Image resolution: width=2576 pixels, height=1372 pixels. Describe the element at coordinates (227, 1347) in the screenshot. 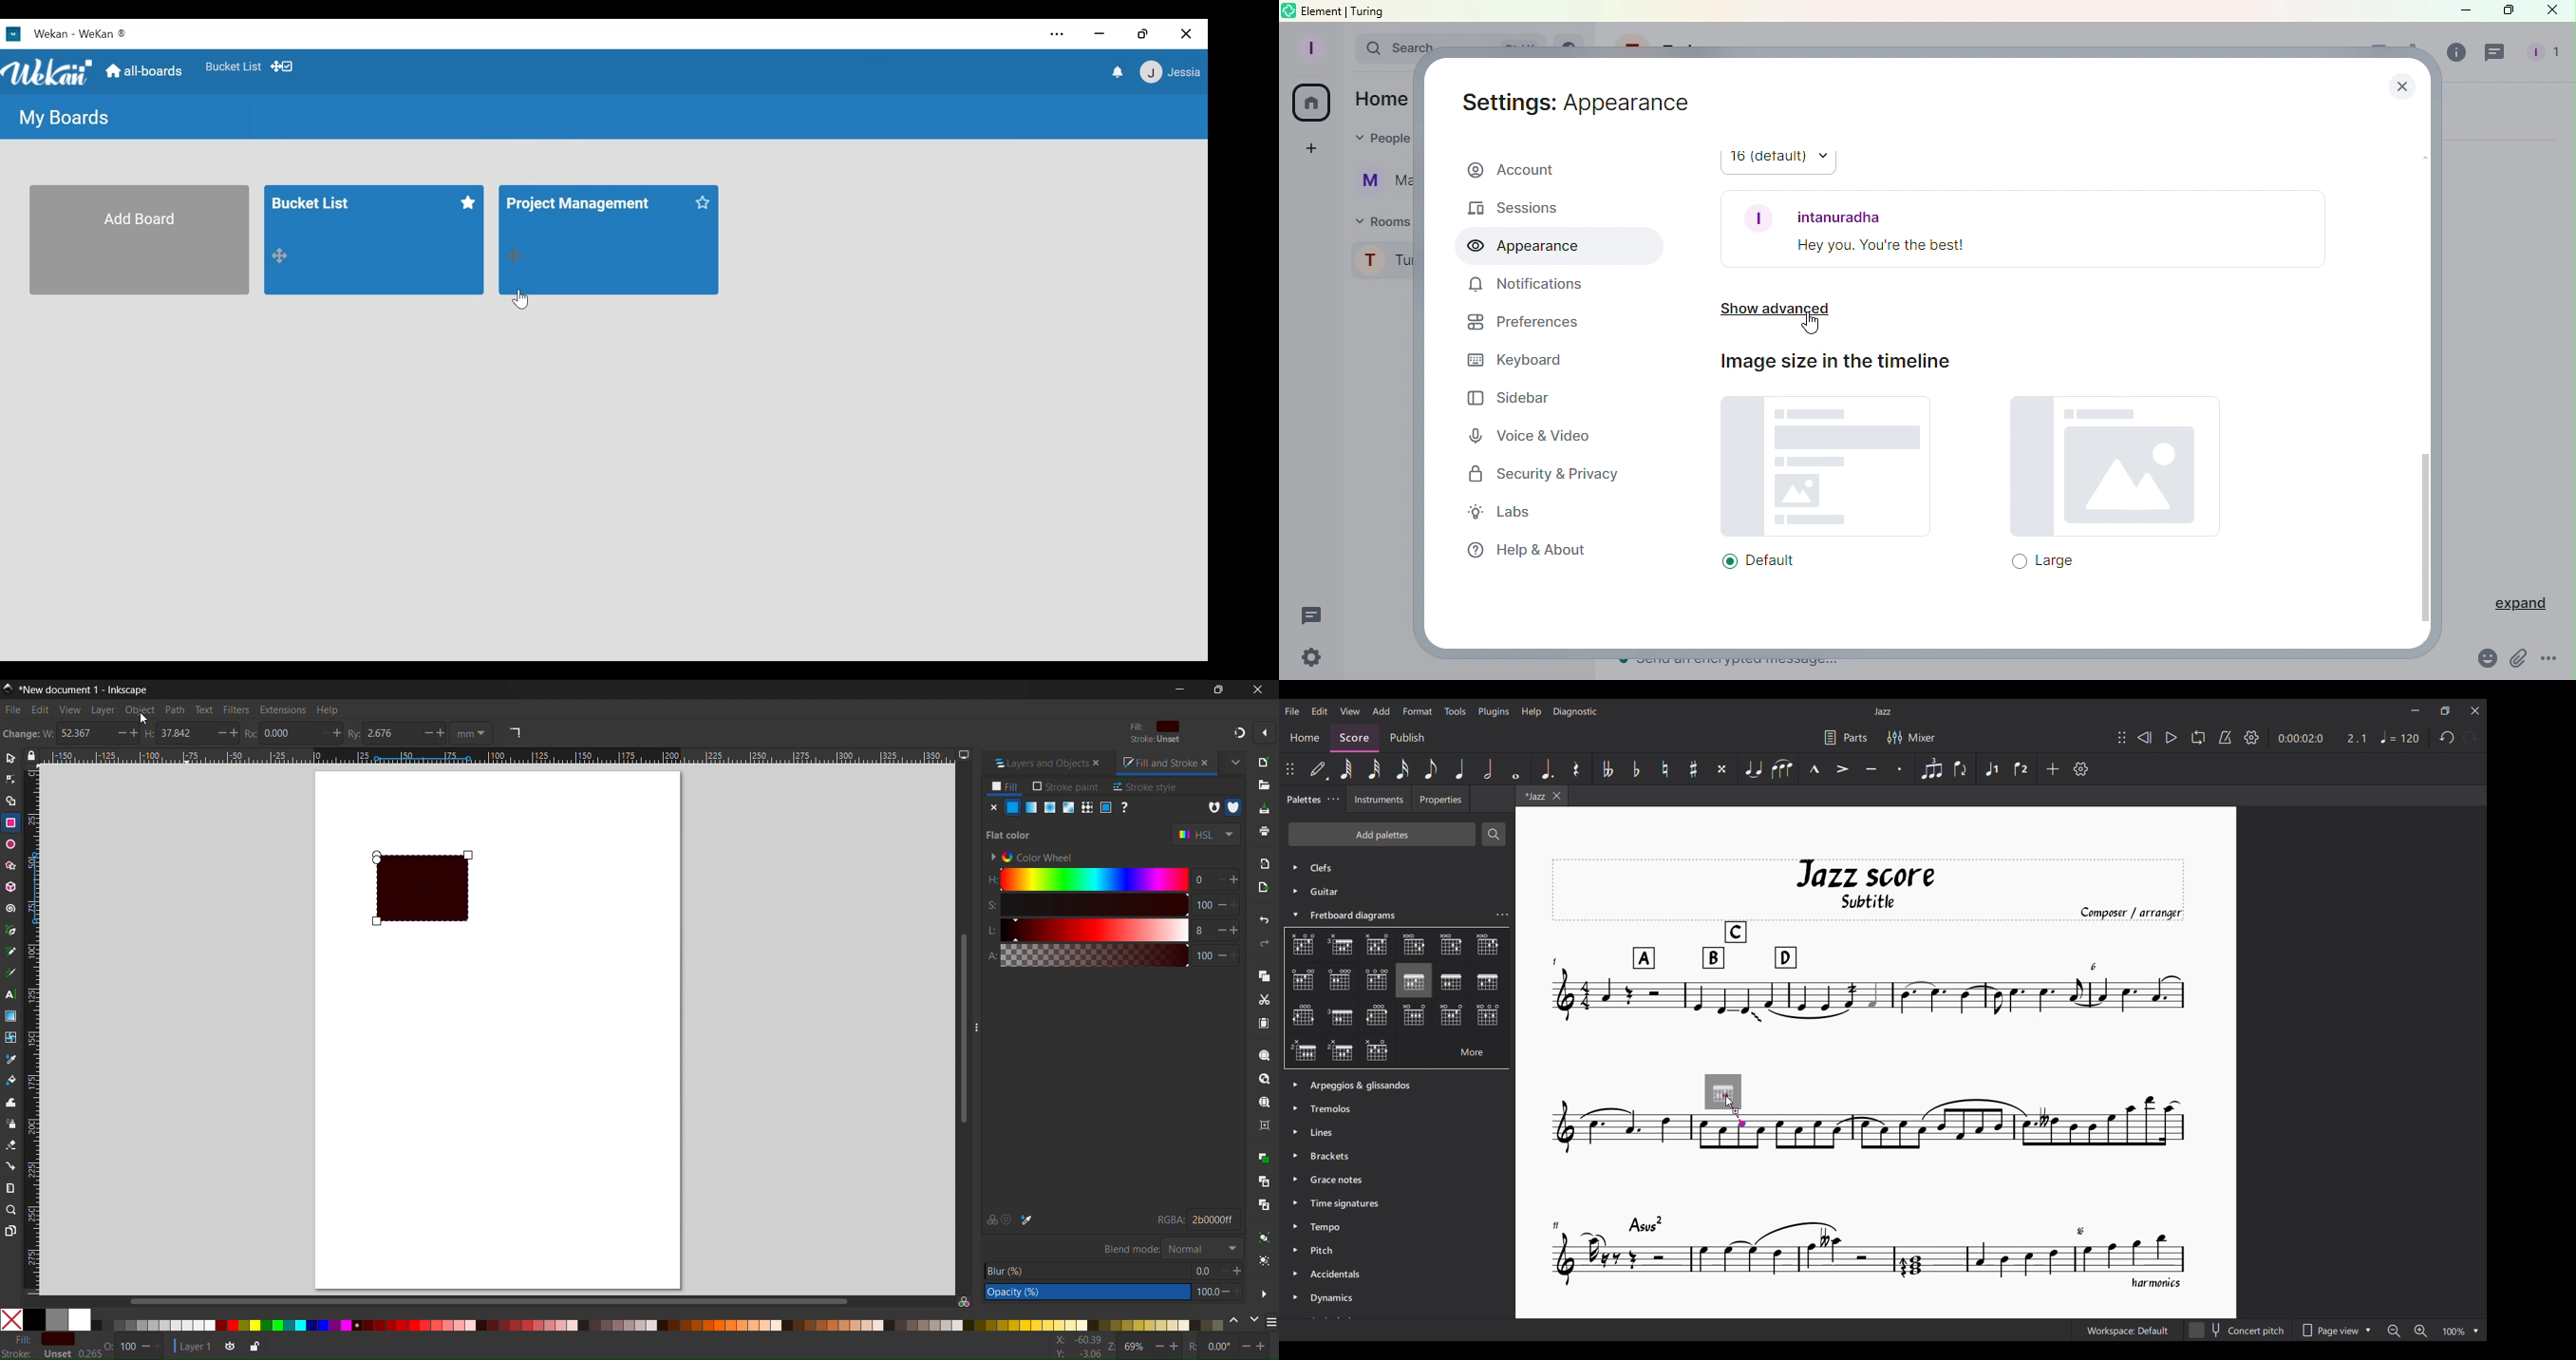

I see `Toggle current layer visibility` at that location.